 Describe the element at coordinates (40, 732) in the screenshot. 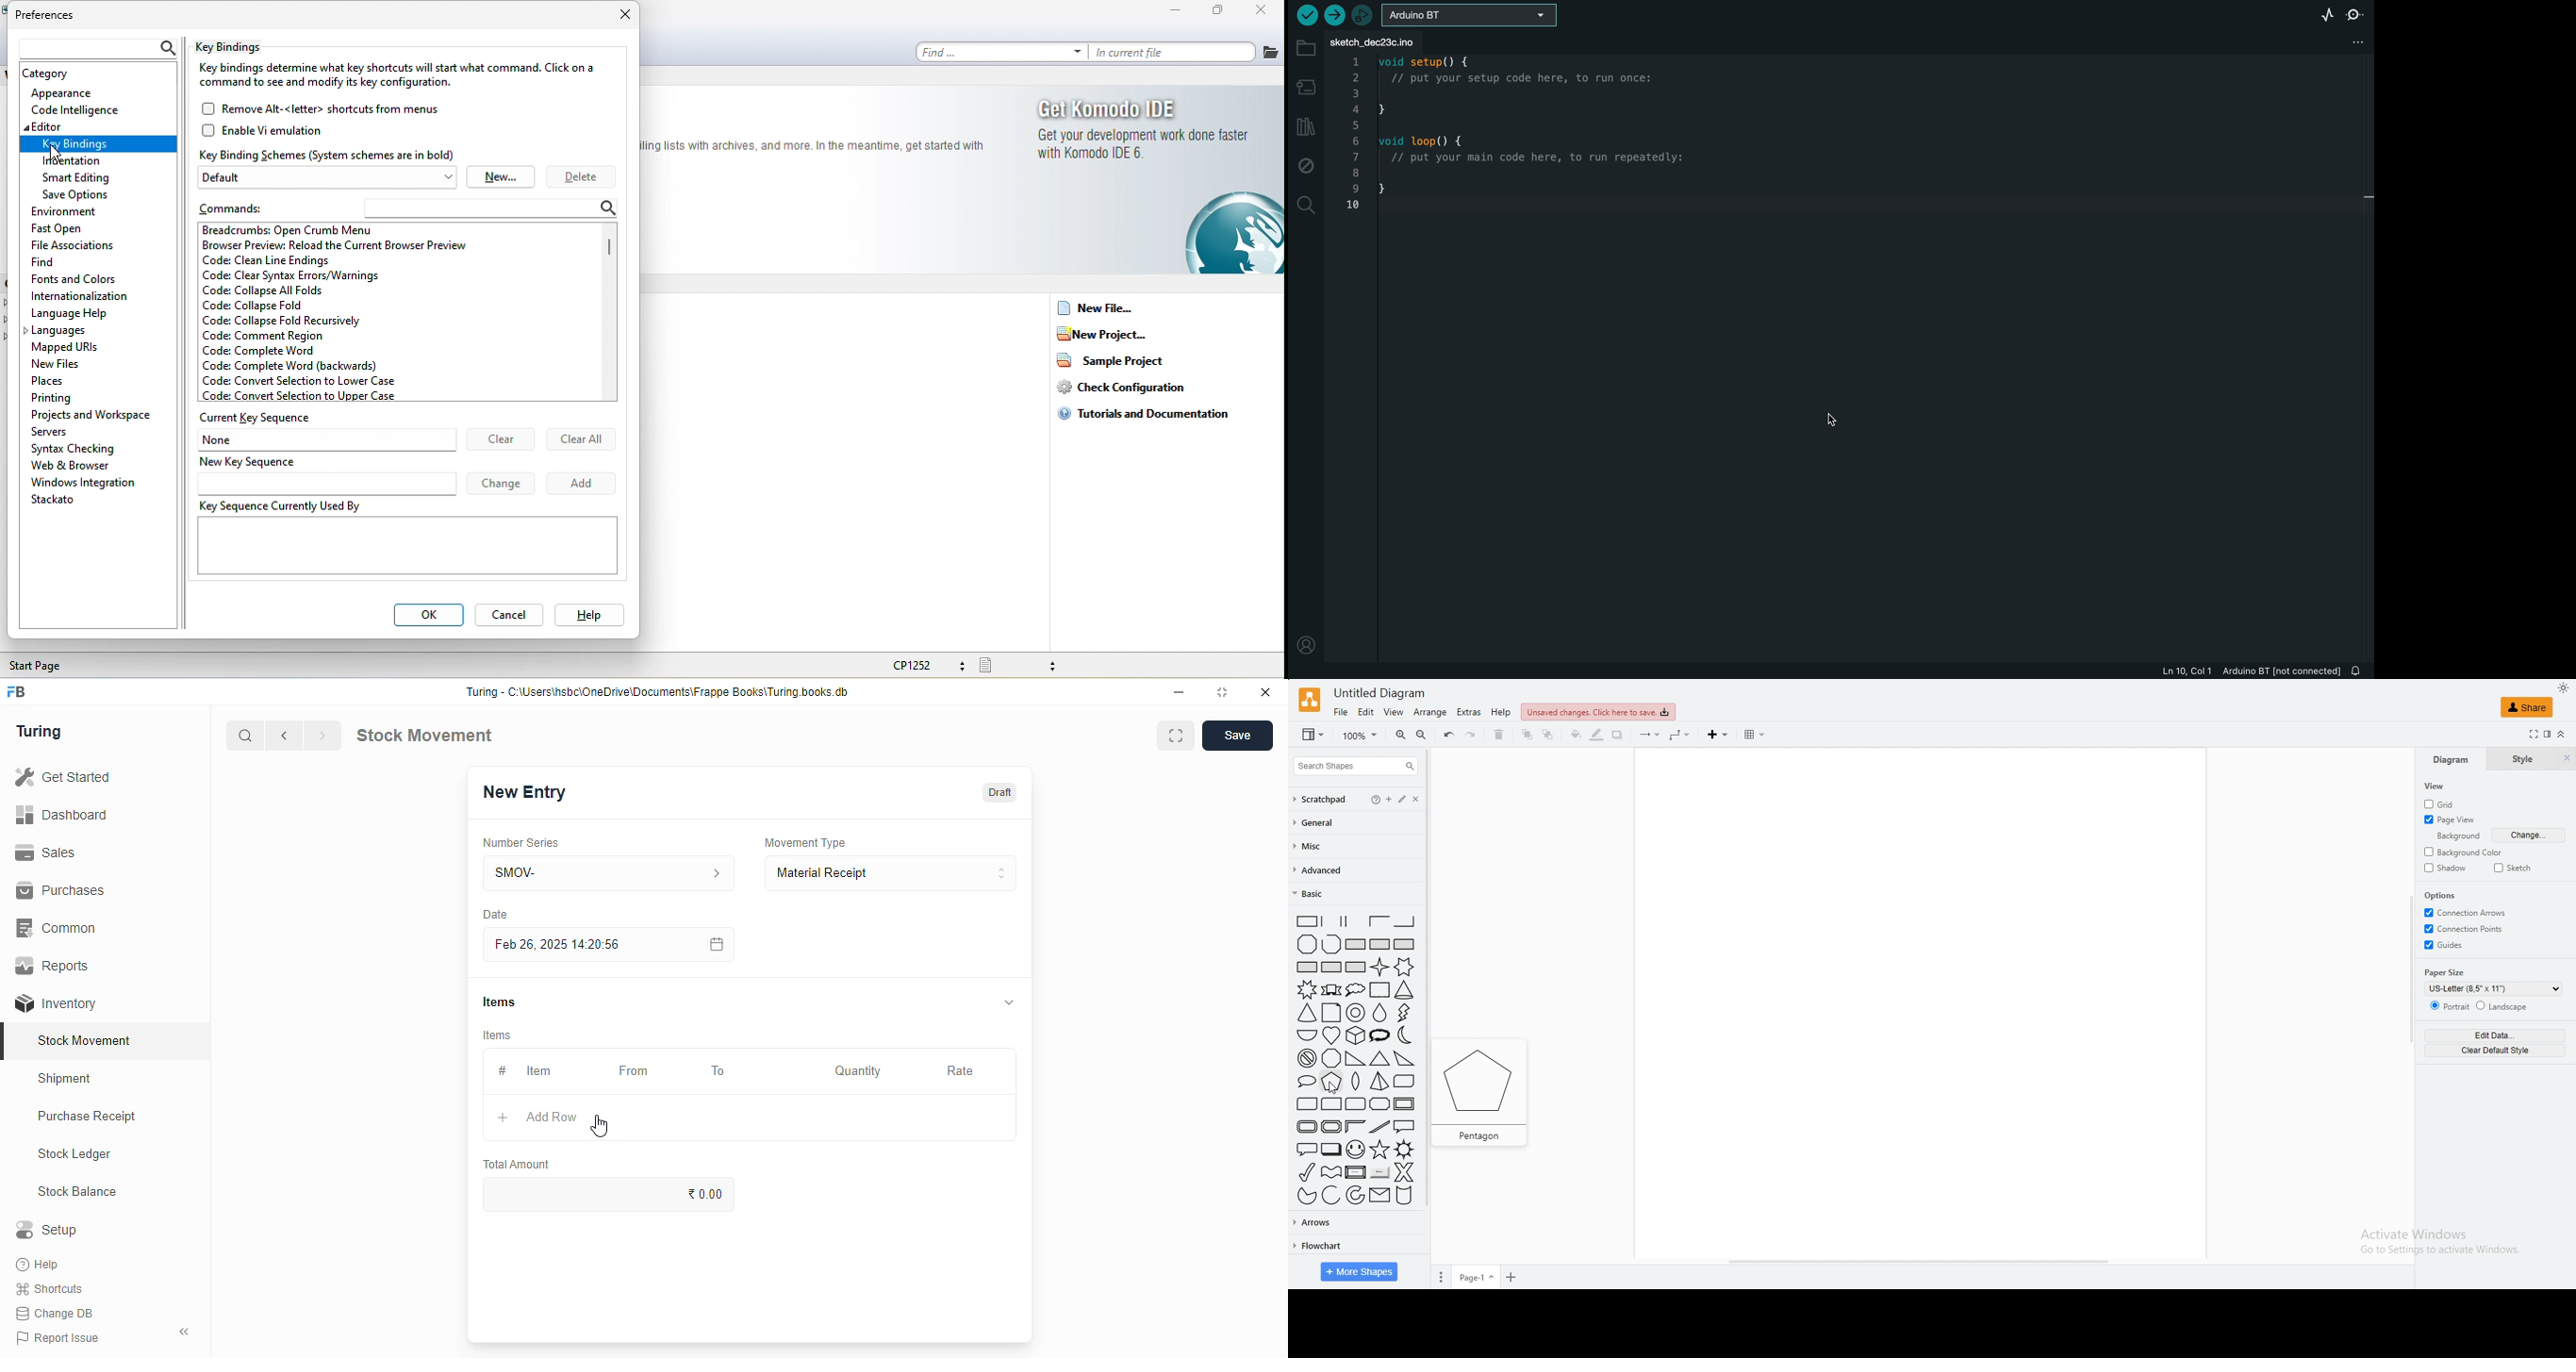

I see `turing` at that location.